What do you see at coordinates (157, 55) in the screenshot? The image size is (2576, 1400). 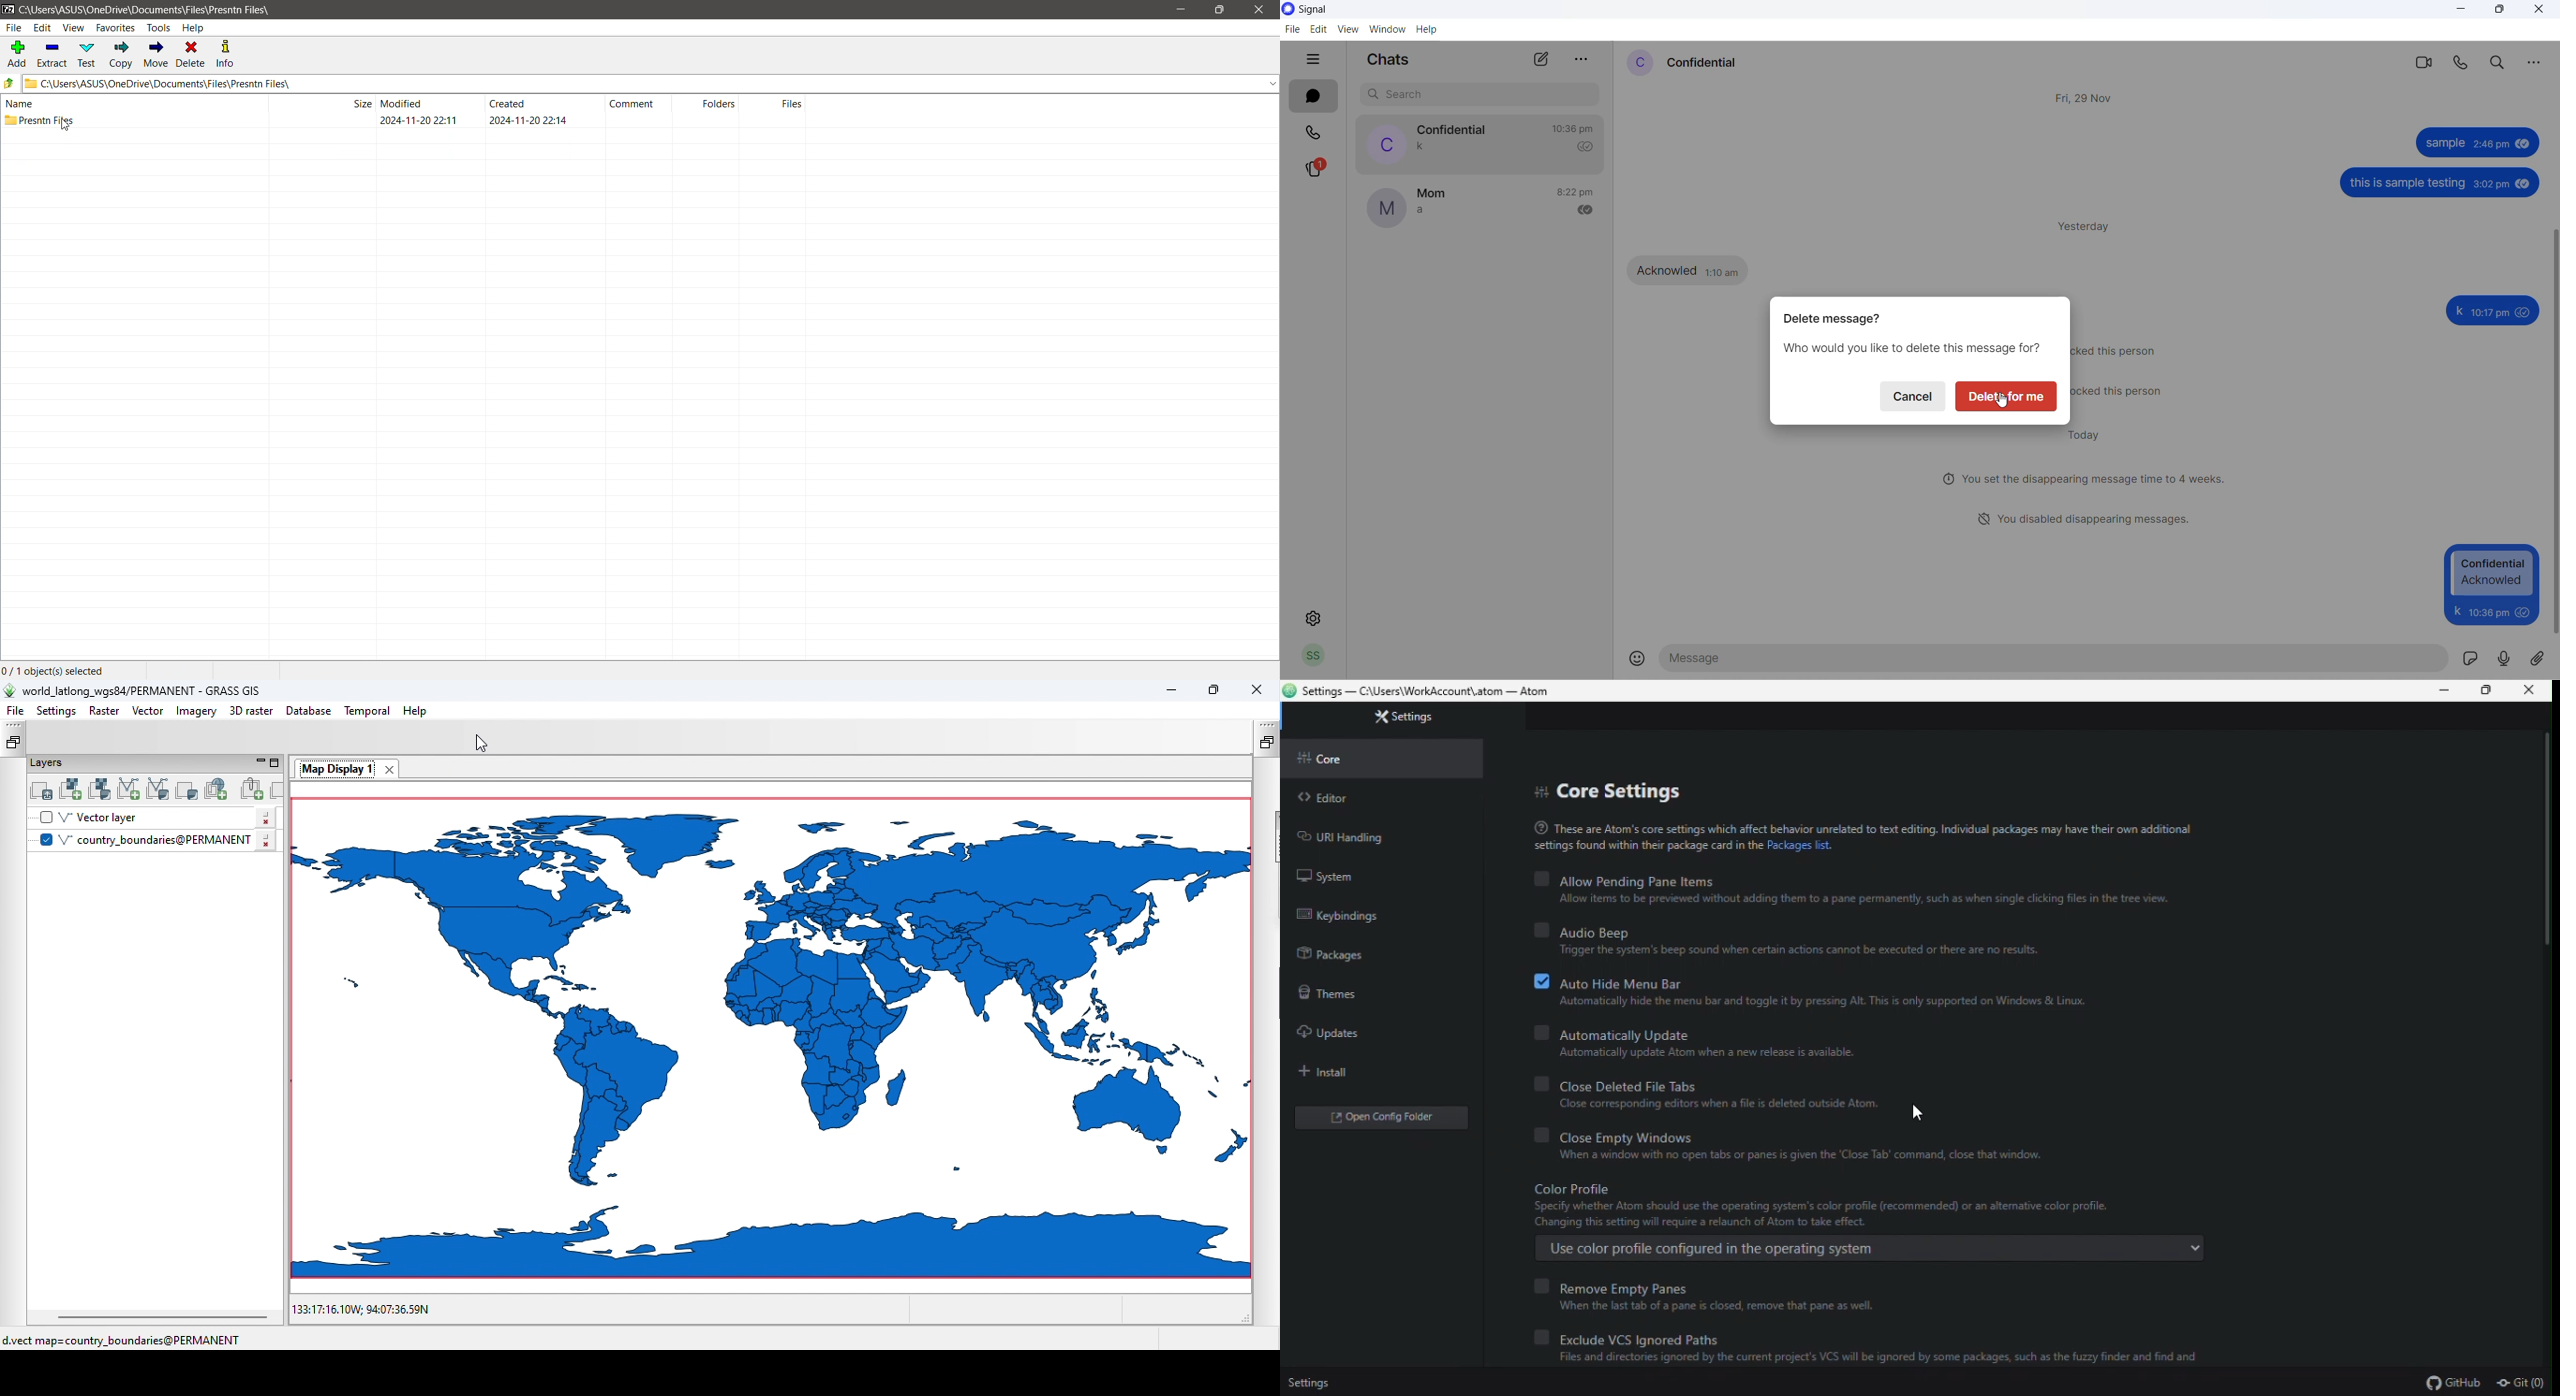 I see `Move` at bounding box center [157, 55].